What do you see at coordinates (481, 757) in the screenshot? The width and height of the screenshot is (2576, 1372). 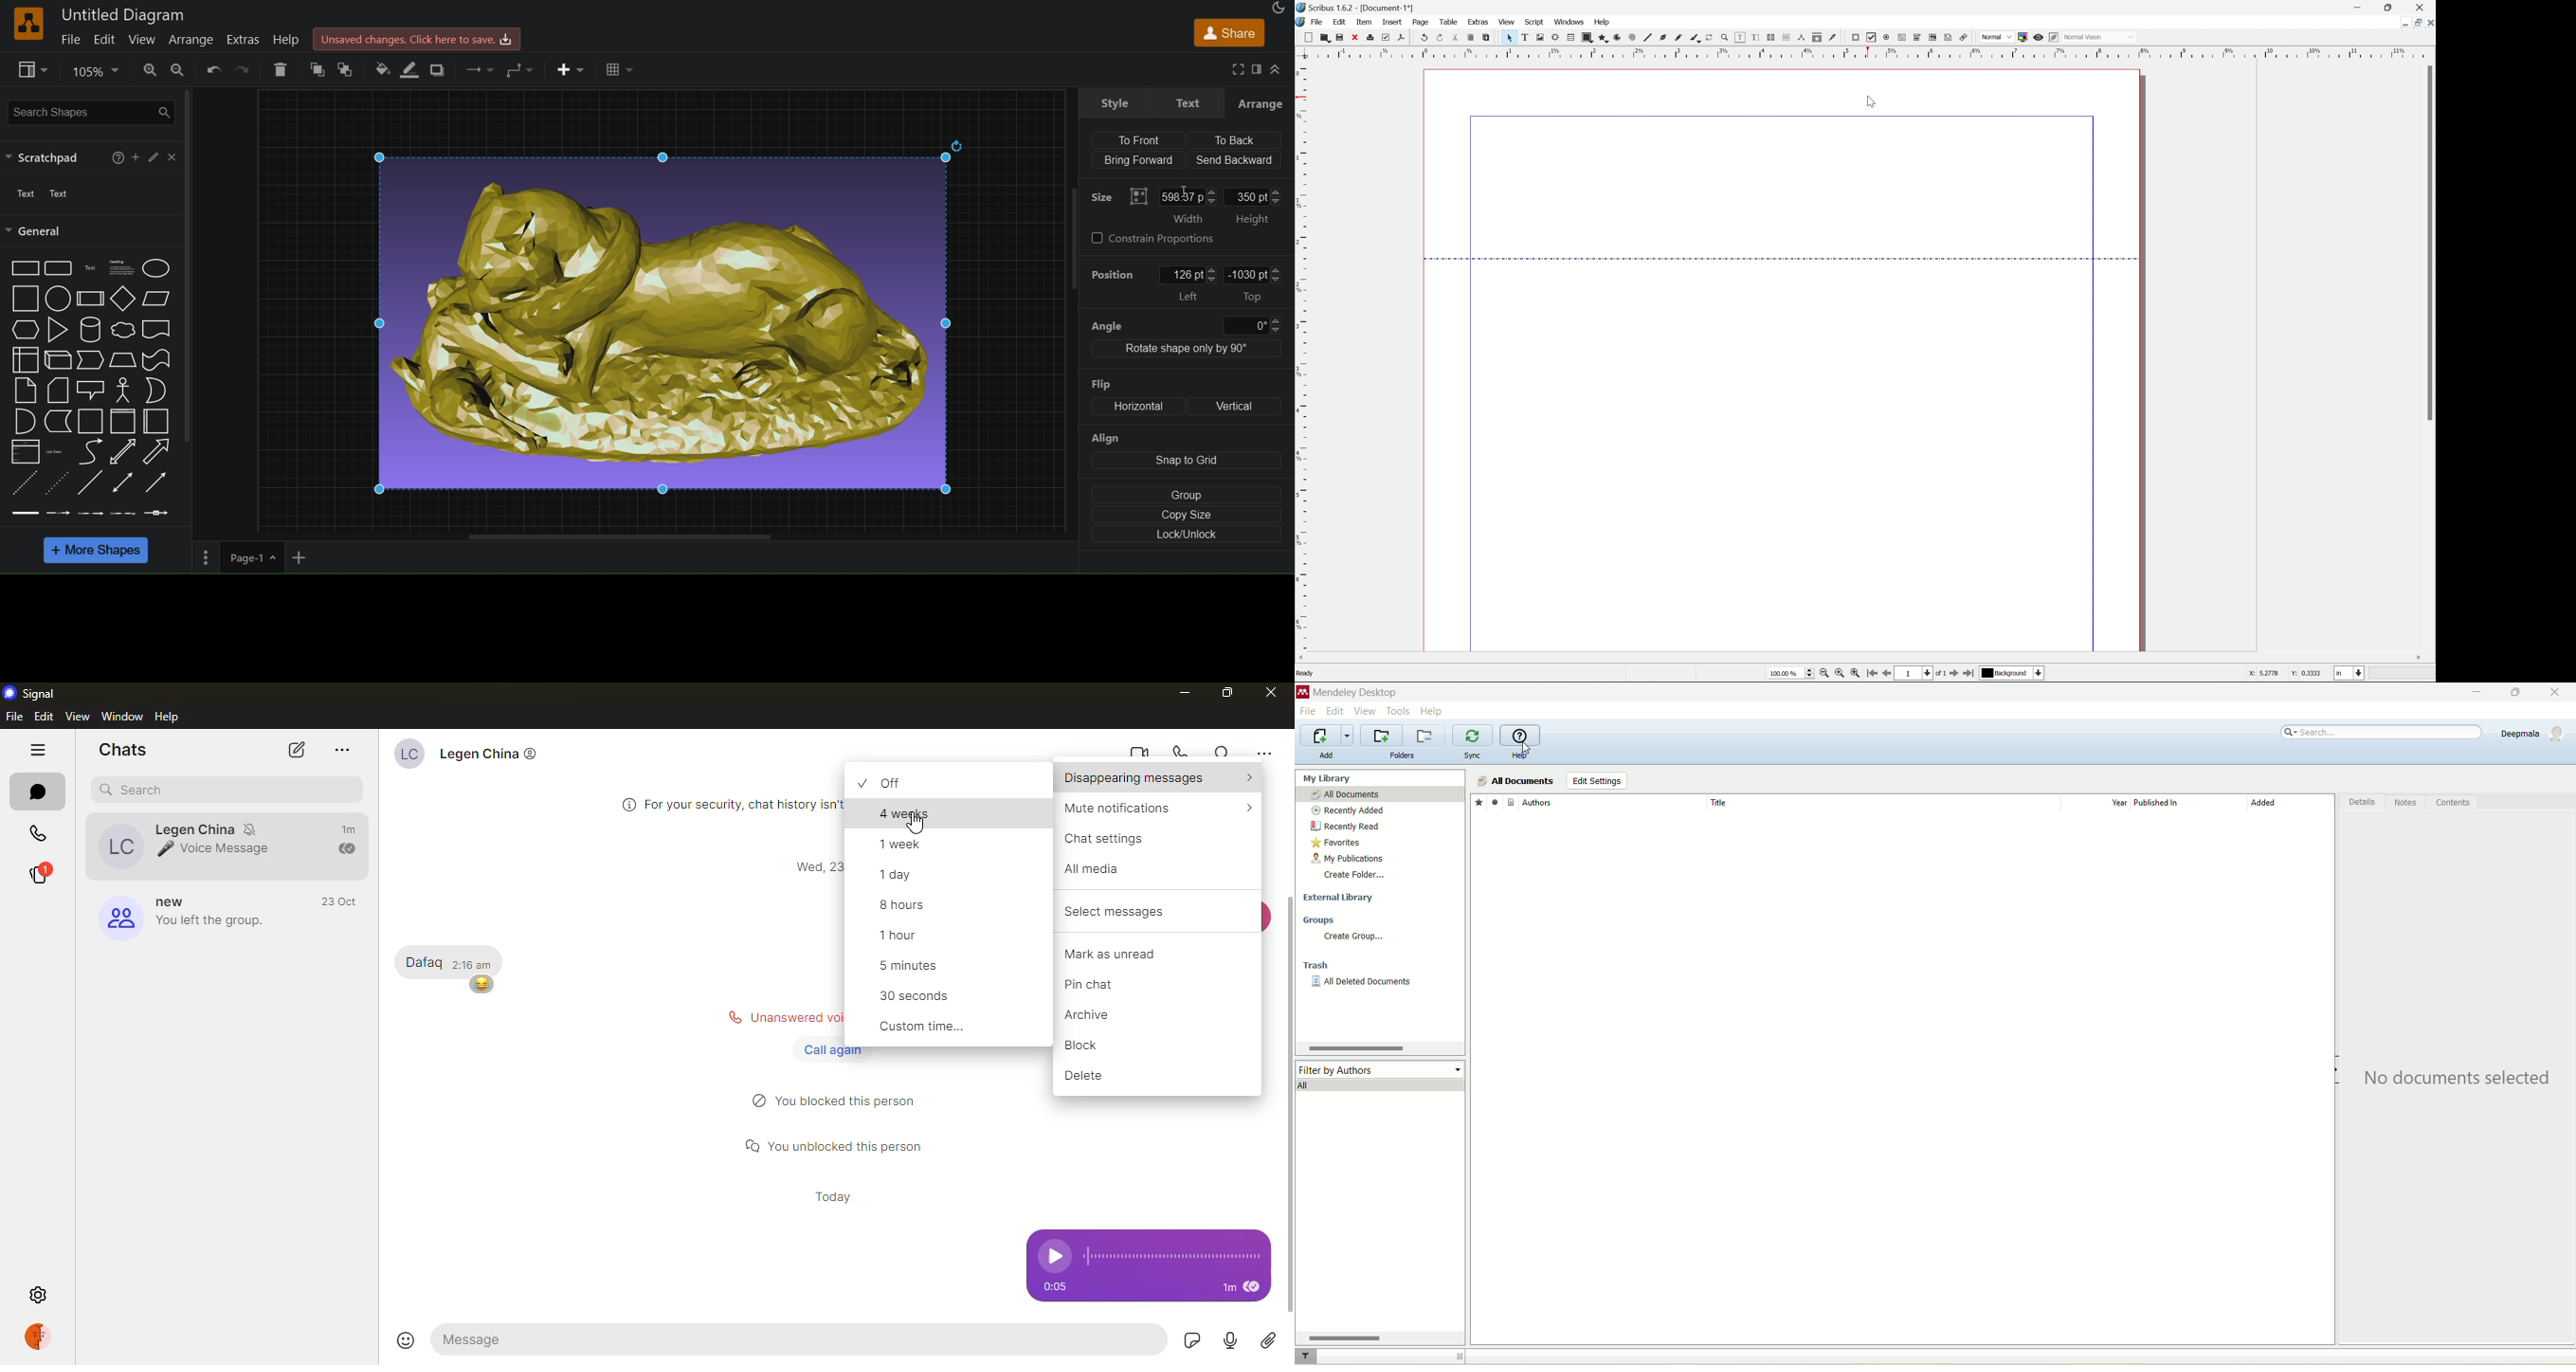 I see `contact` at bounding box center [481, 757].